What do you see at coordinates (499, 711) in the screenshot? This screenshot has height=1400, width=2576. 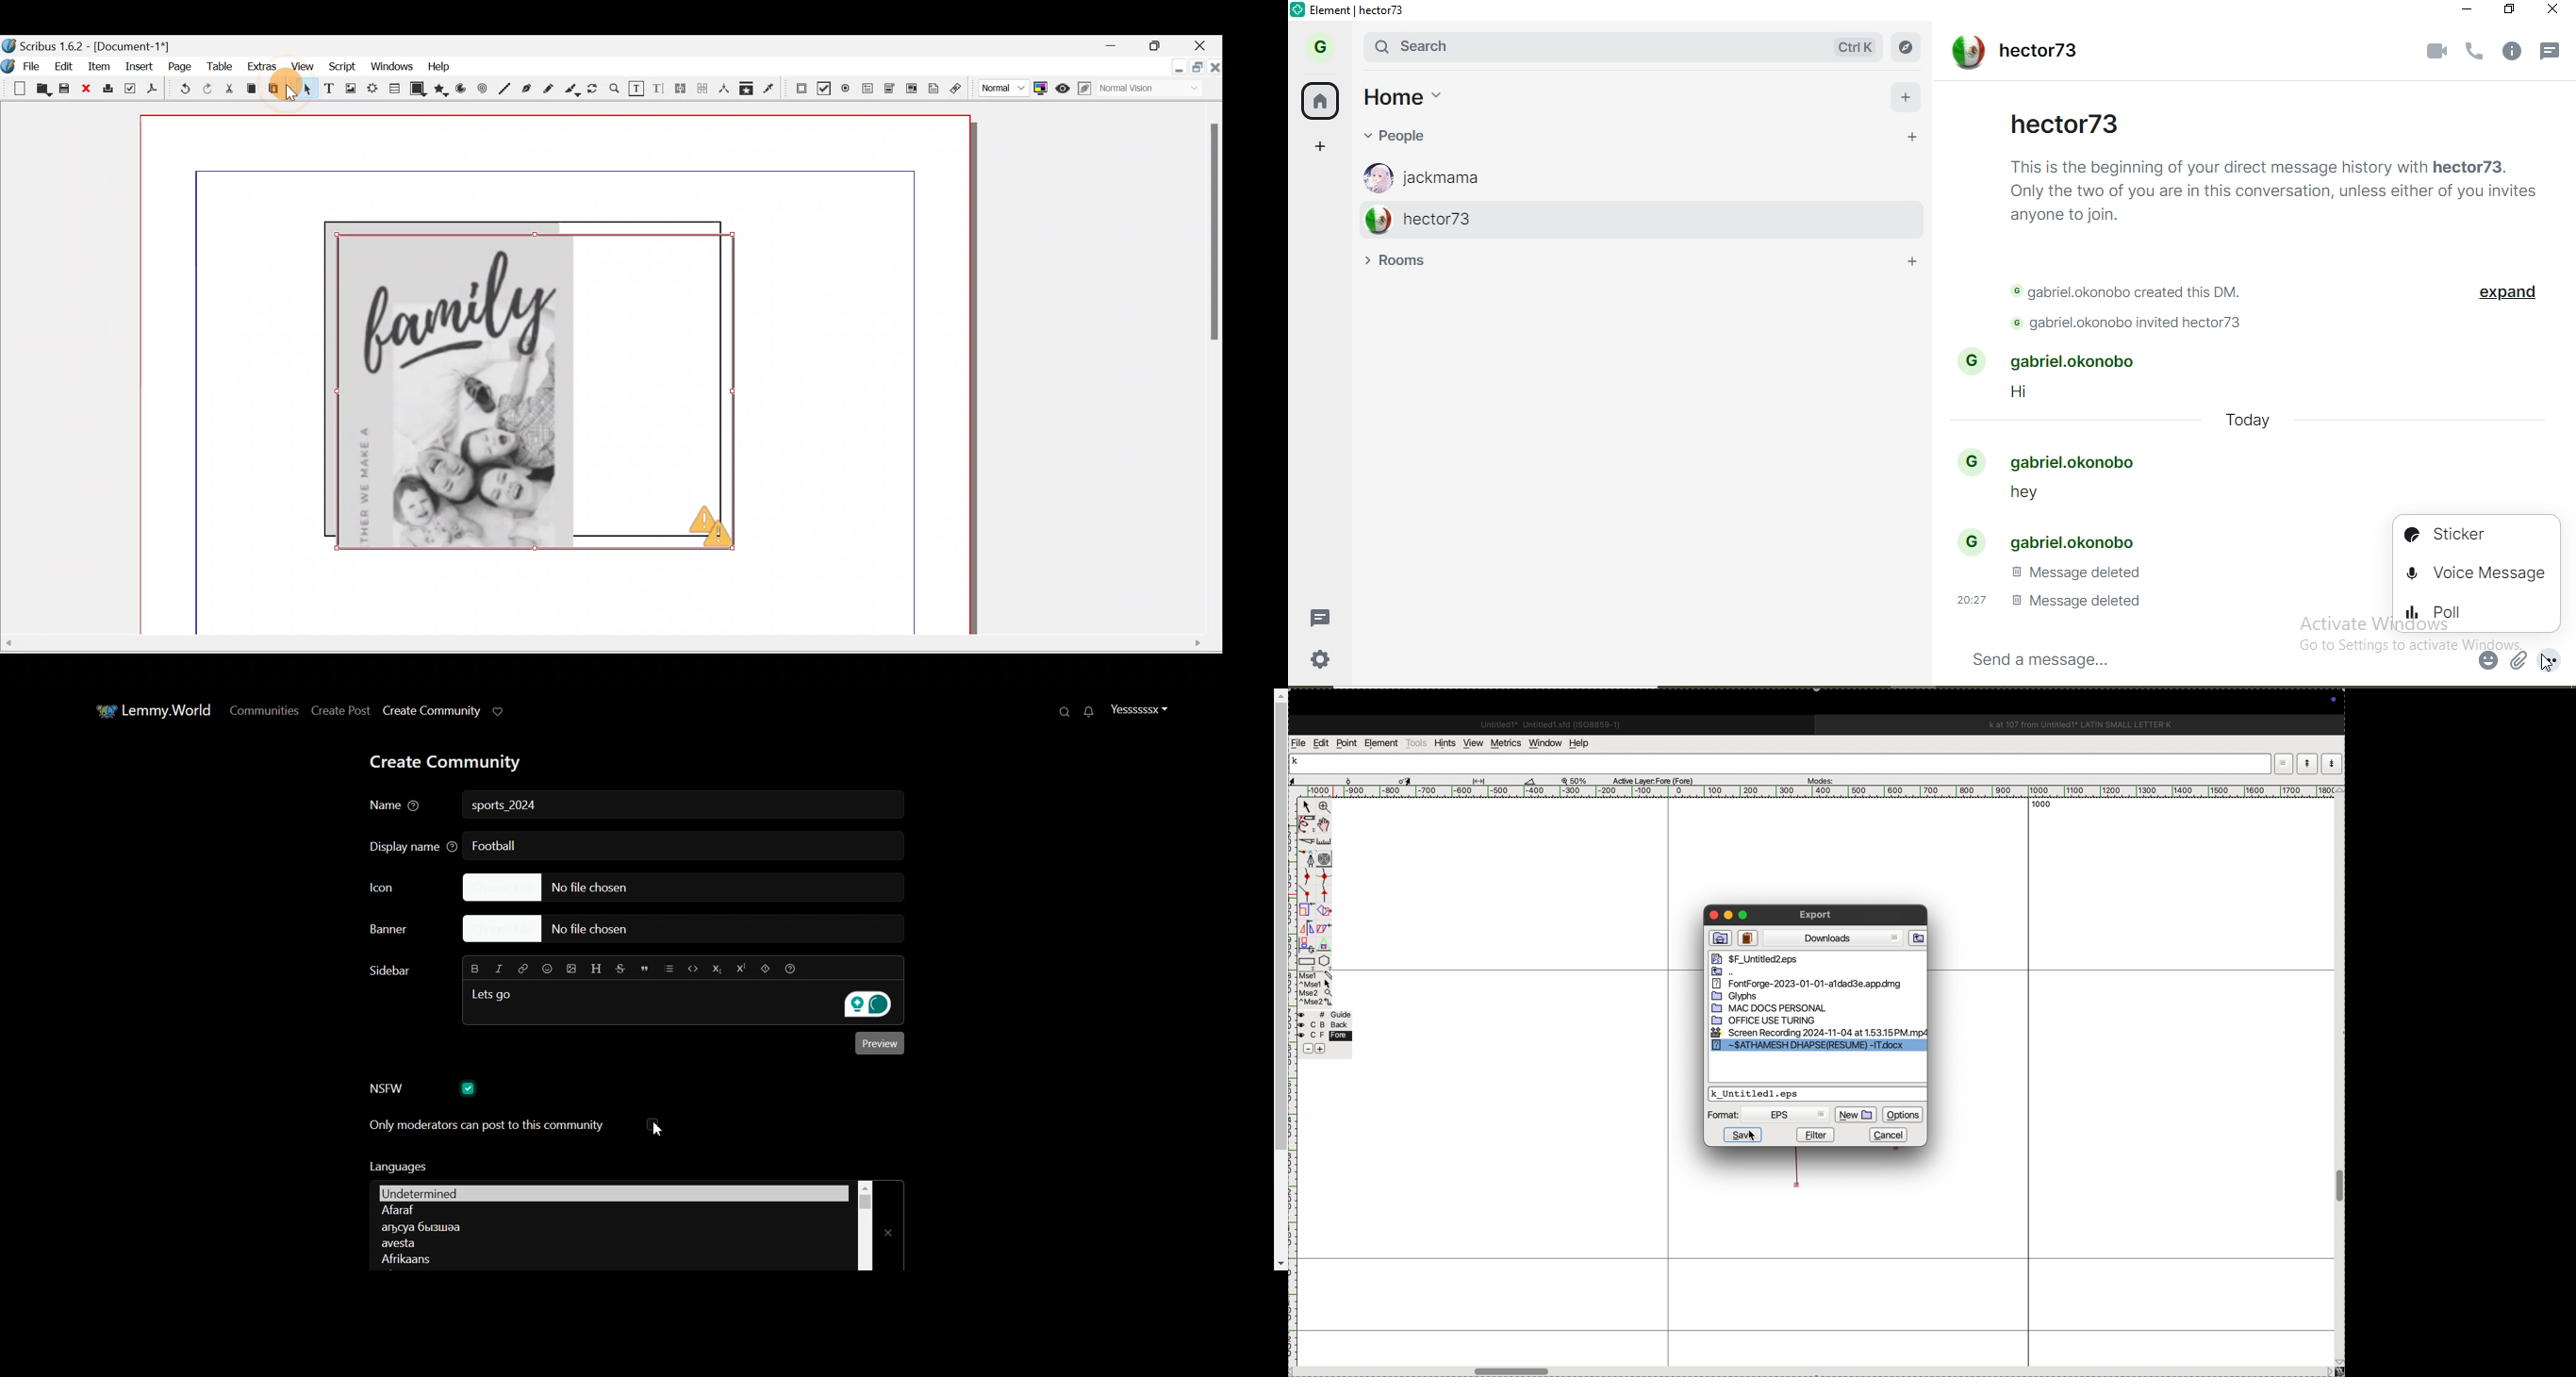 I see `Support Lemmy` at bounding box center [499, 711].